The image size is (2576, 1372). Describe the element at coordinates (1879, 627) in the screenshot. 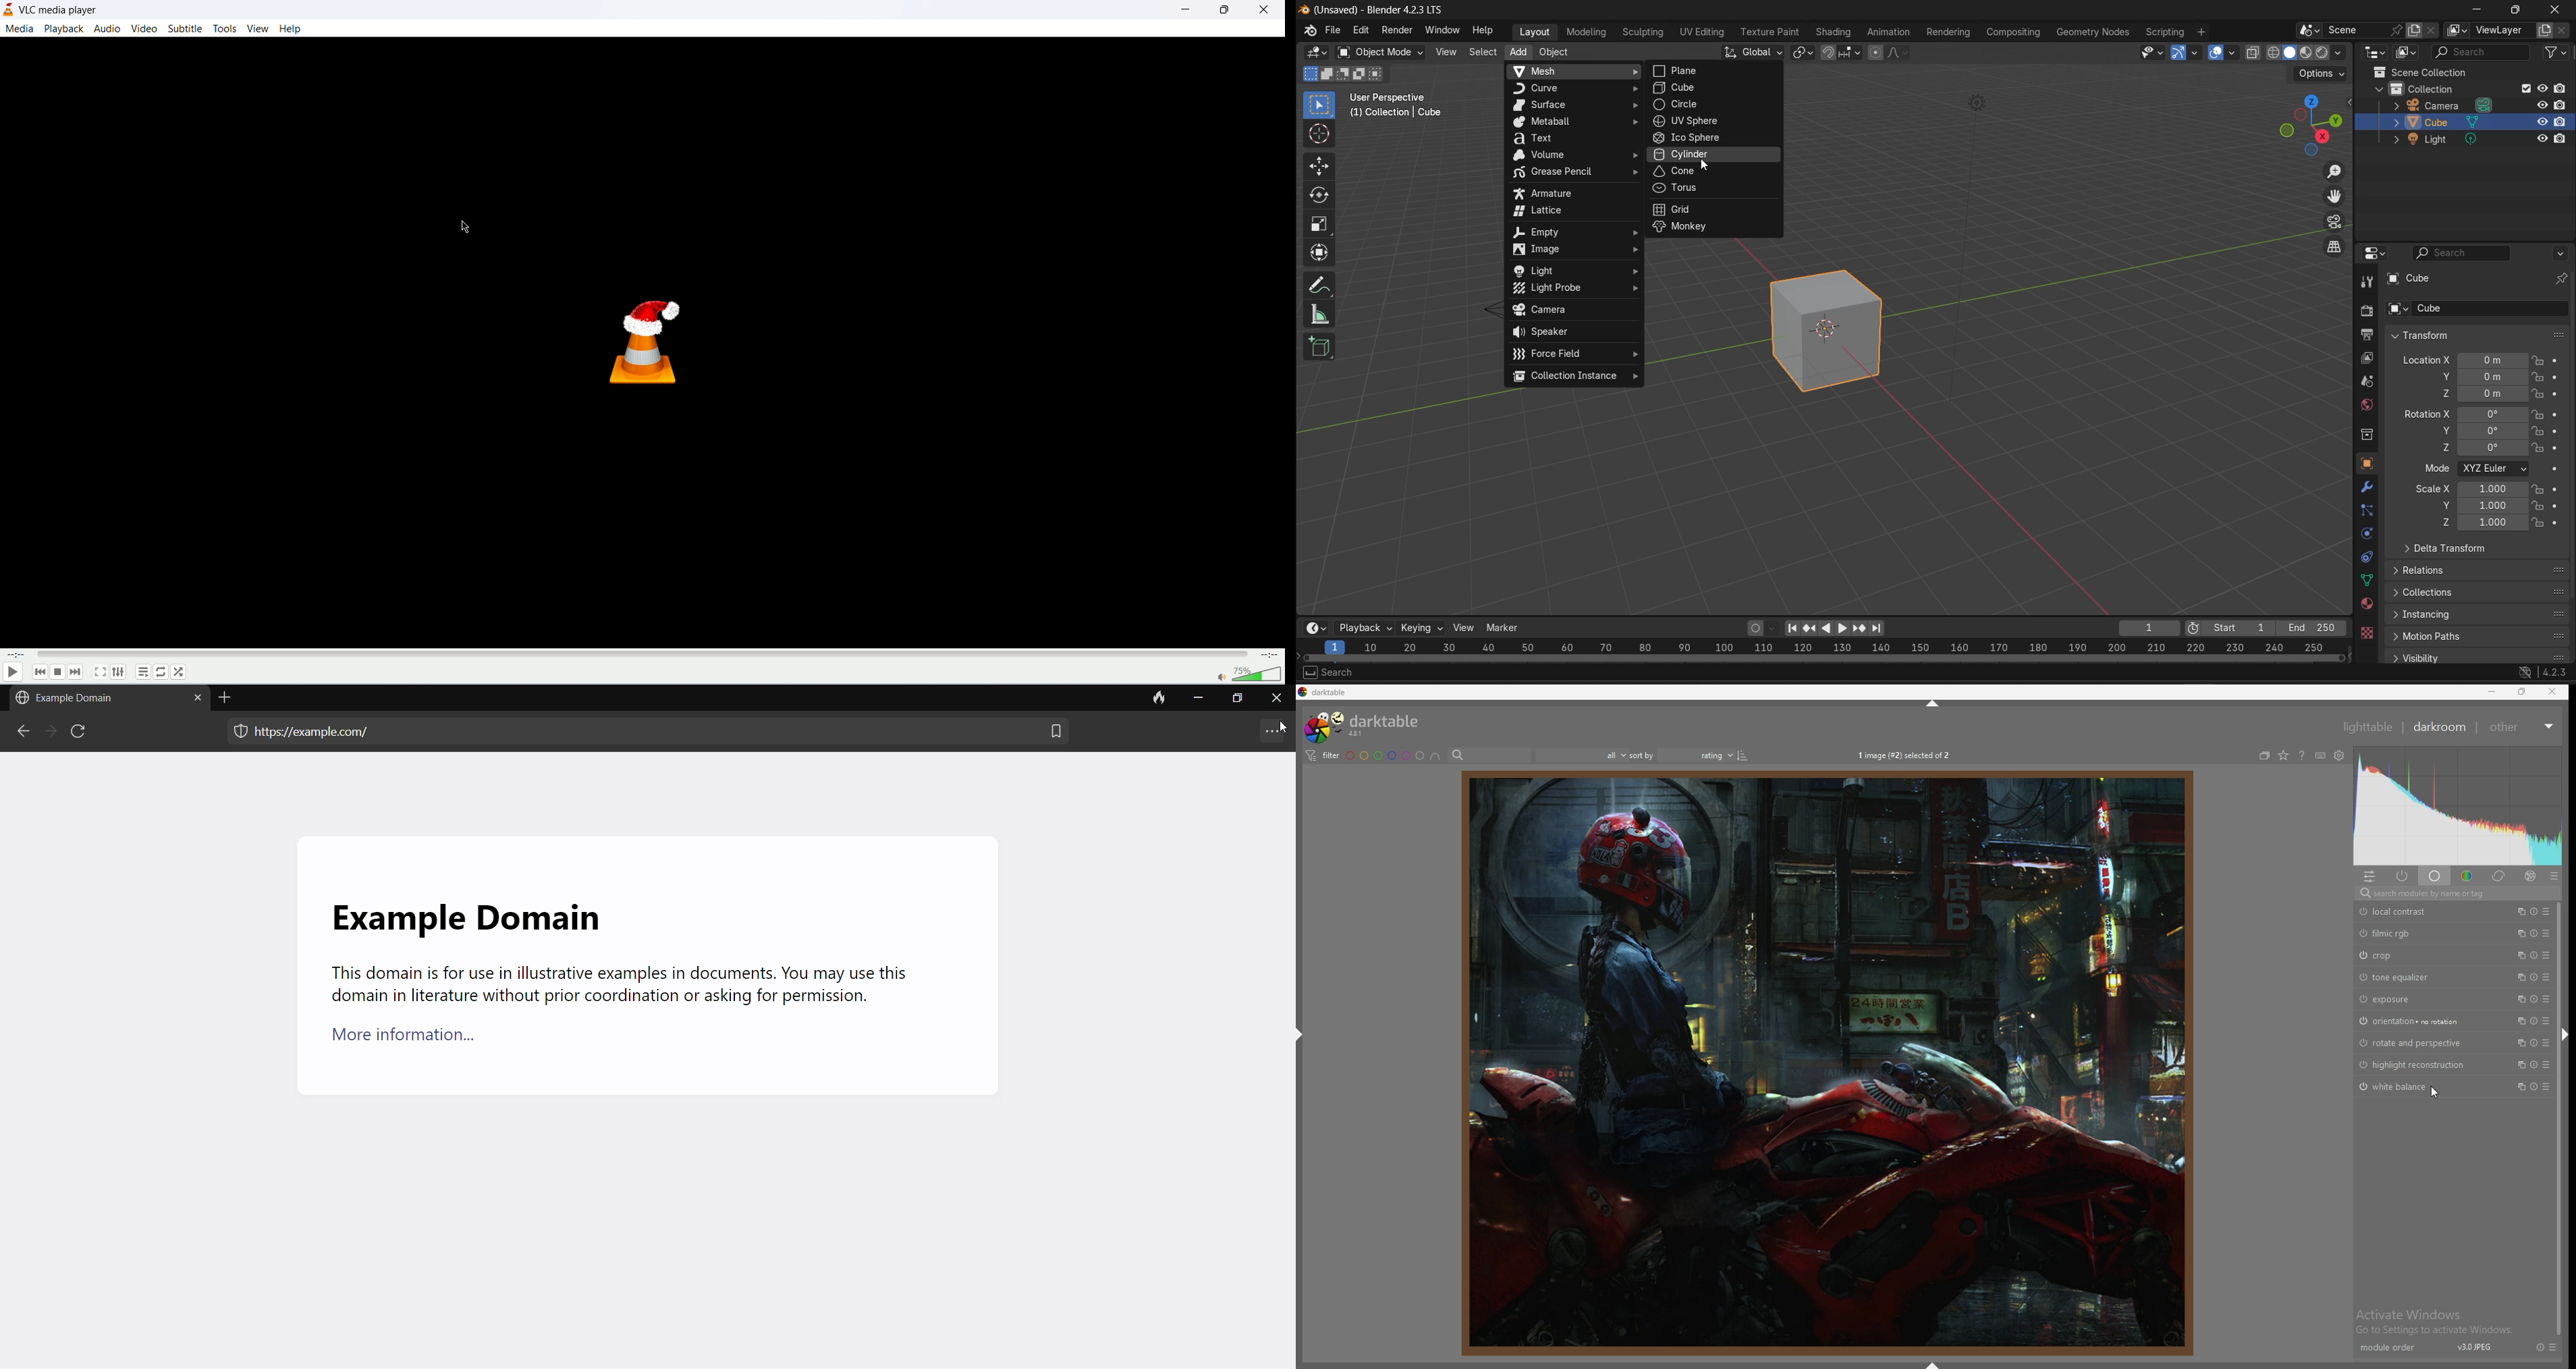

I see `jump to end point` at that location.